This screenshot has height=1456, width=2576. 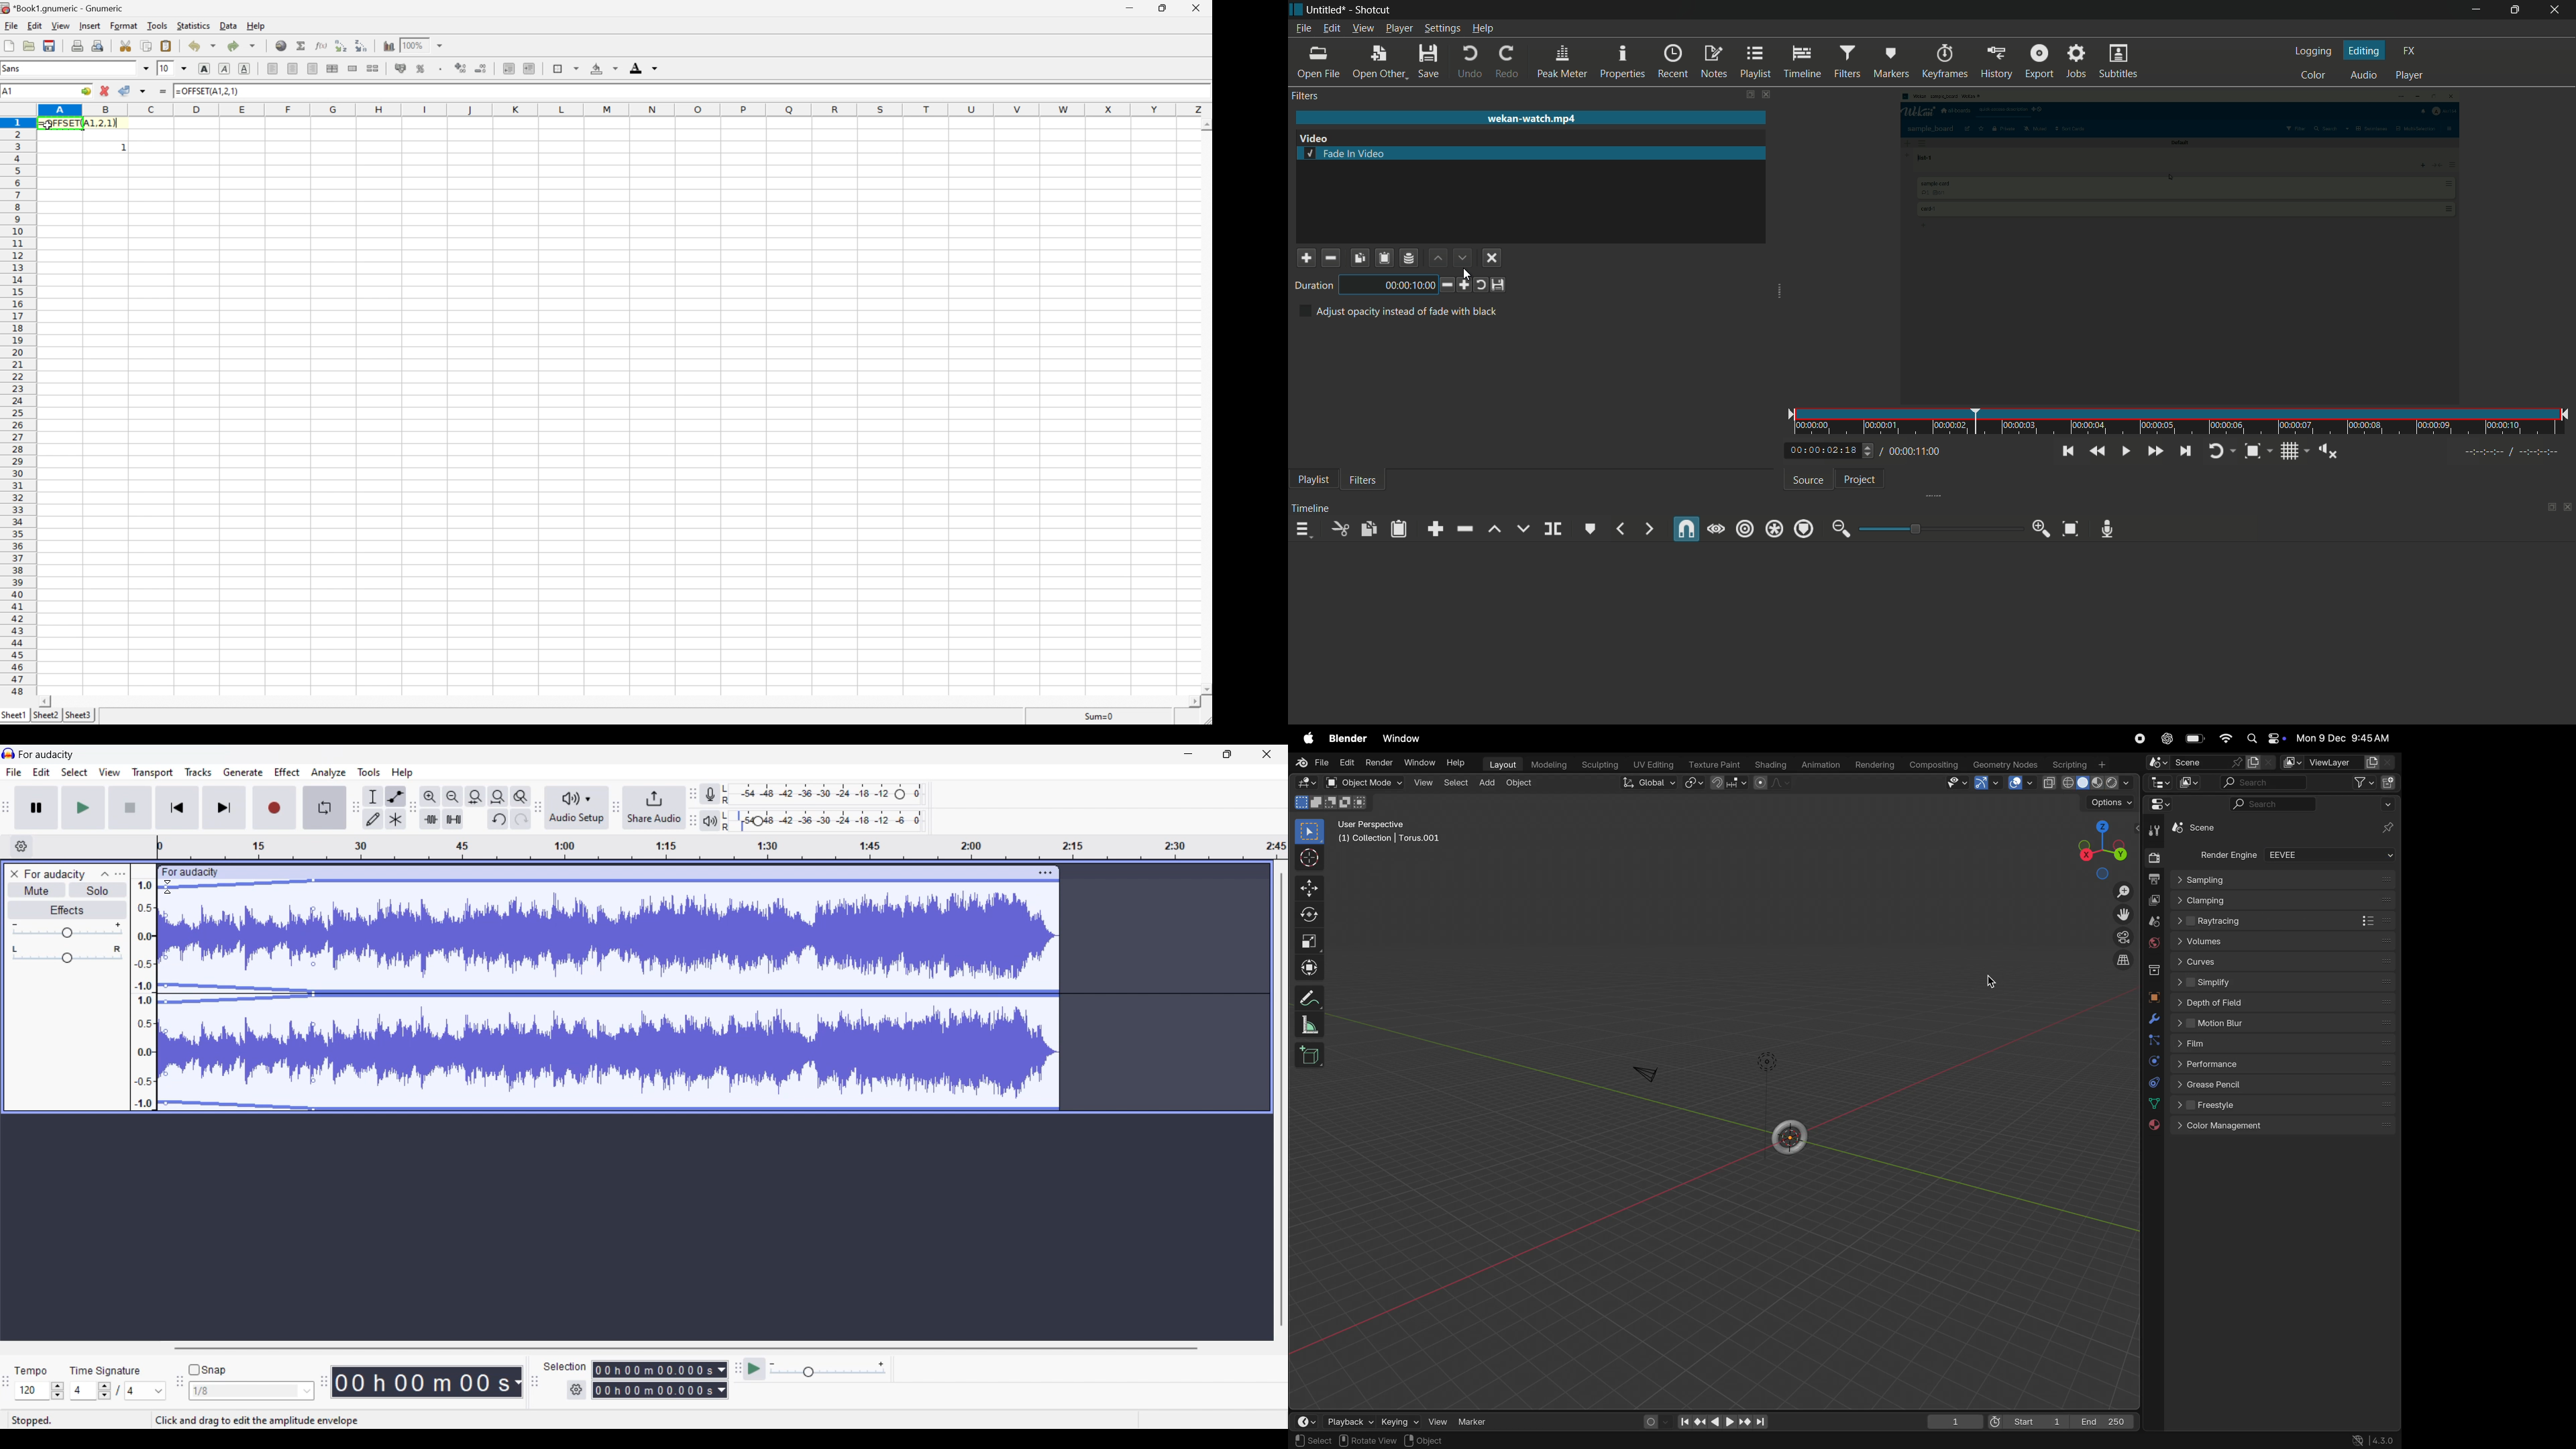 I want to click on ripple markers, so click(x=1805, y=528).